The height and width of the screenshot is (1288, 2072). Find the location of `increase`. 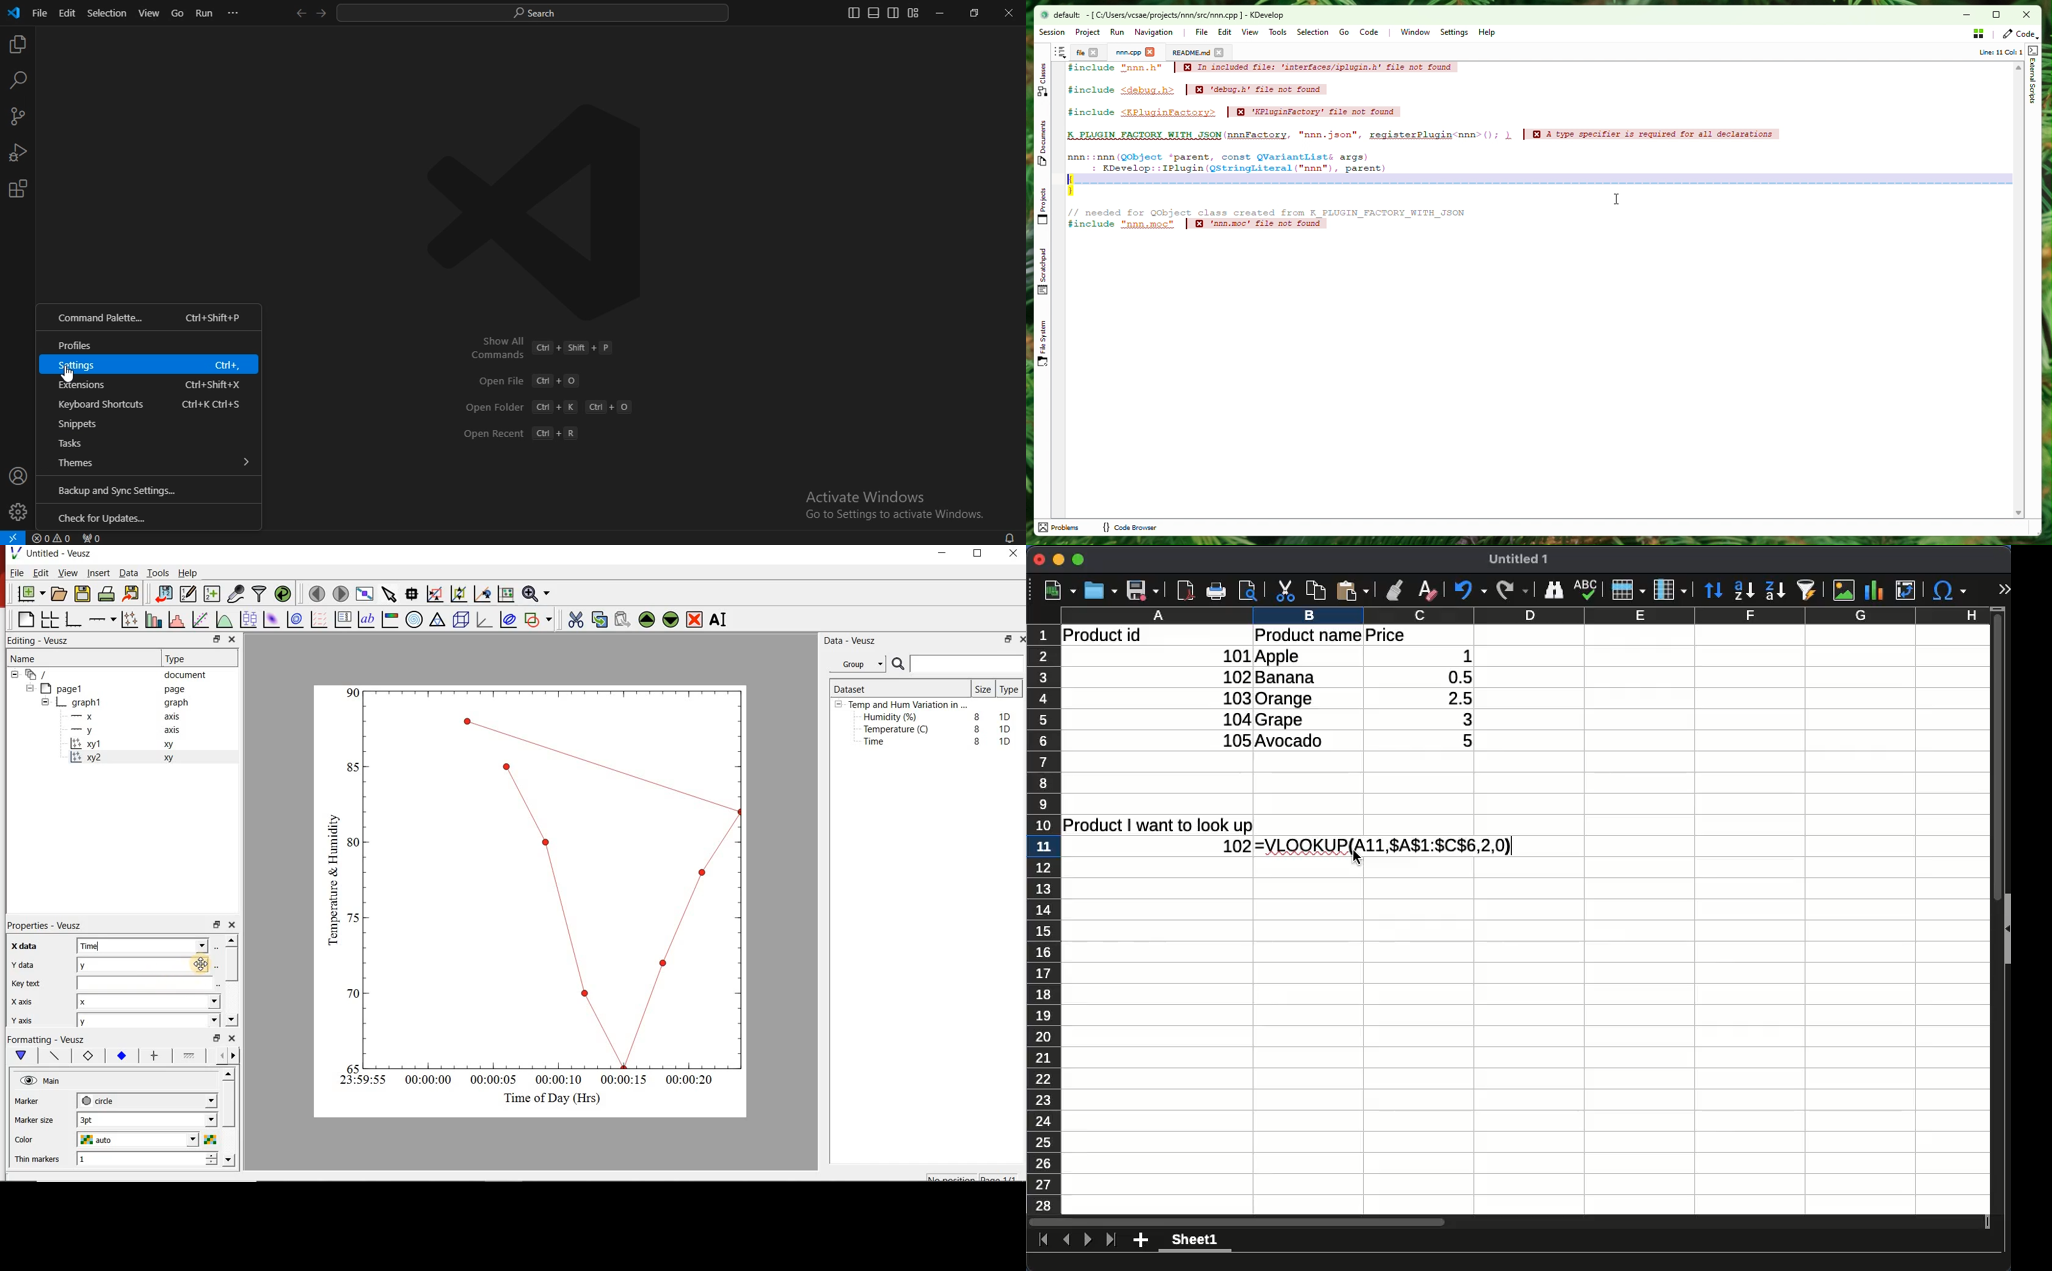

increase is located at coordinates (211, 1157).